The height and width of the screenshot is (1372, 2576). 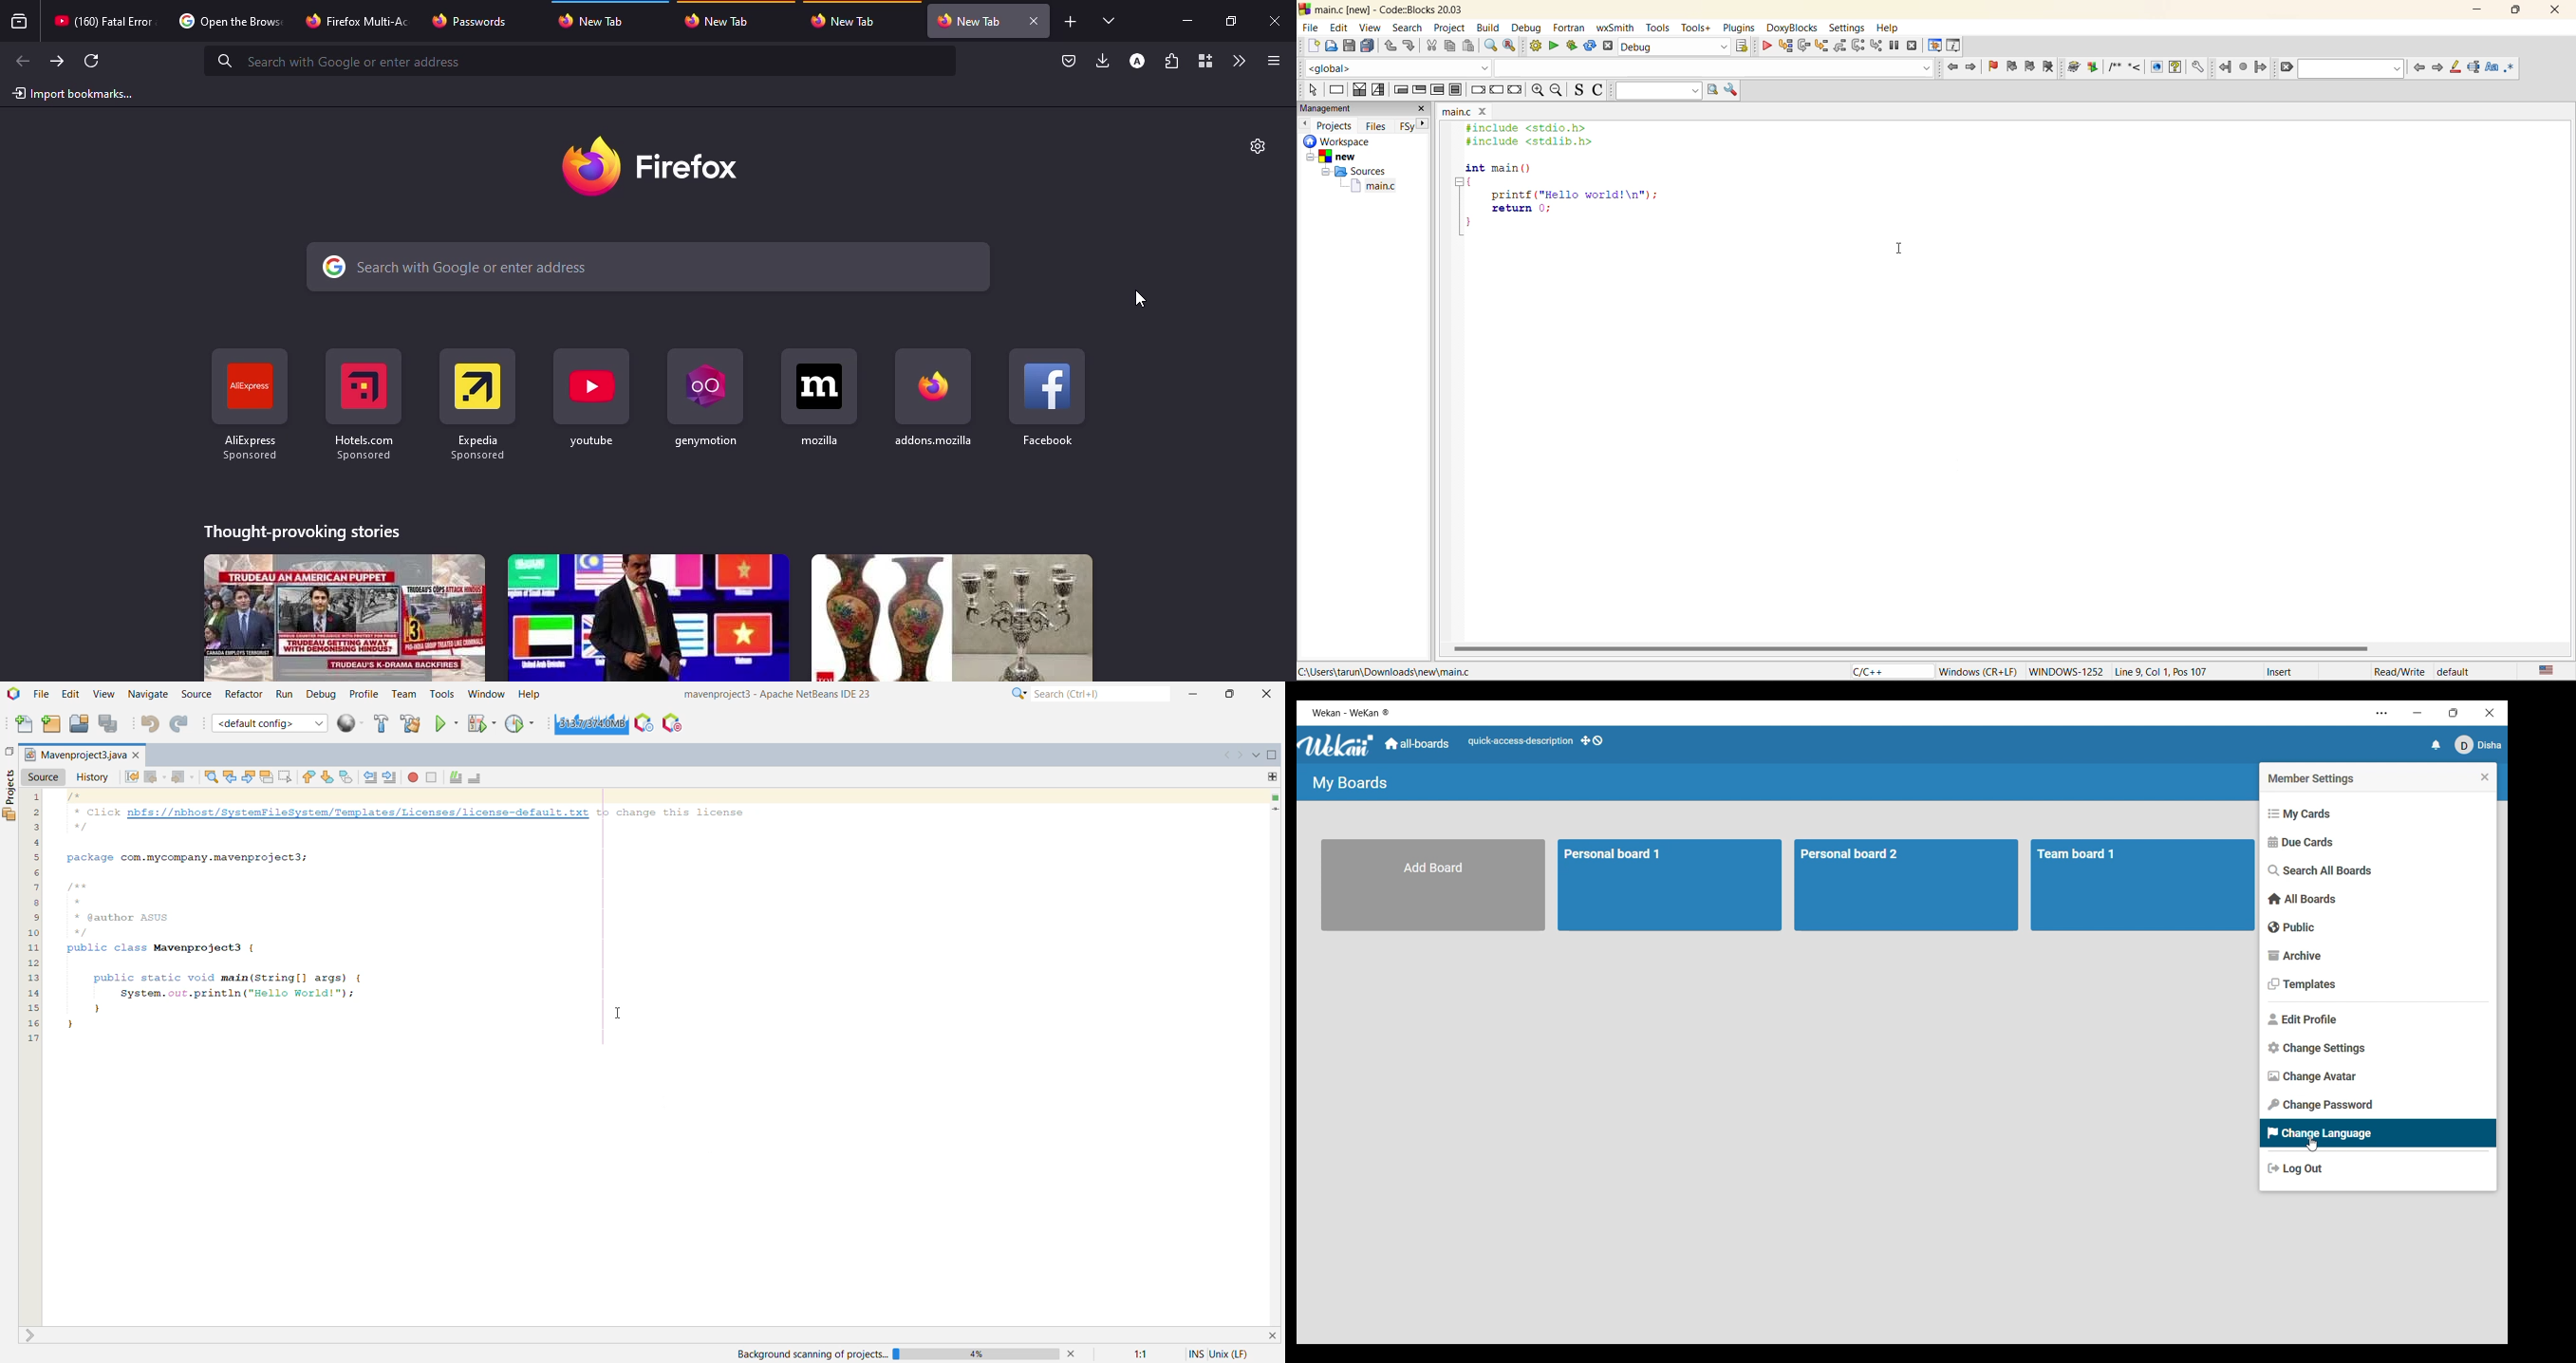 I want to click on wxsmith, so click(x=1613, y=29).